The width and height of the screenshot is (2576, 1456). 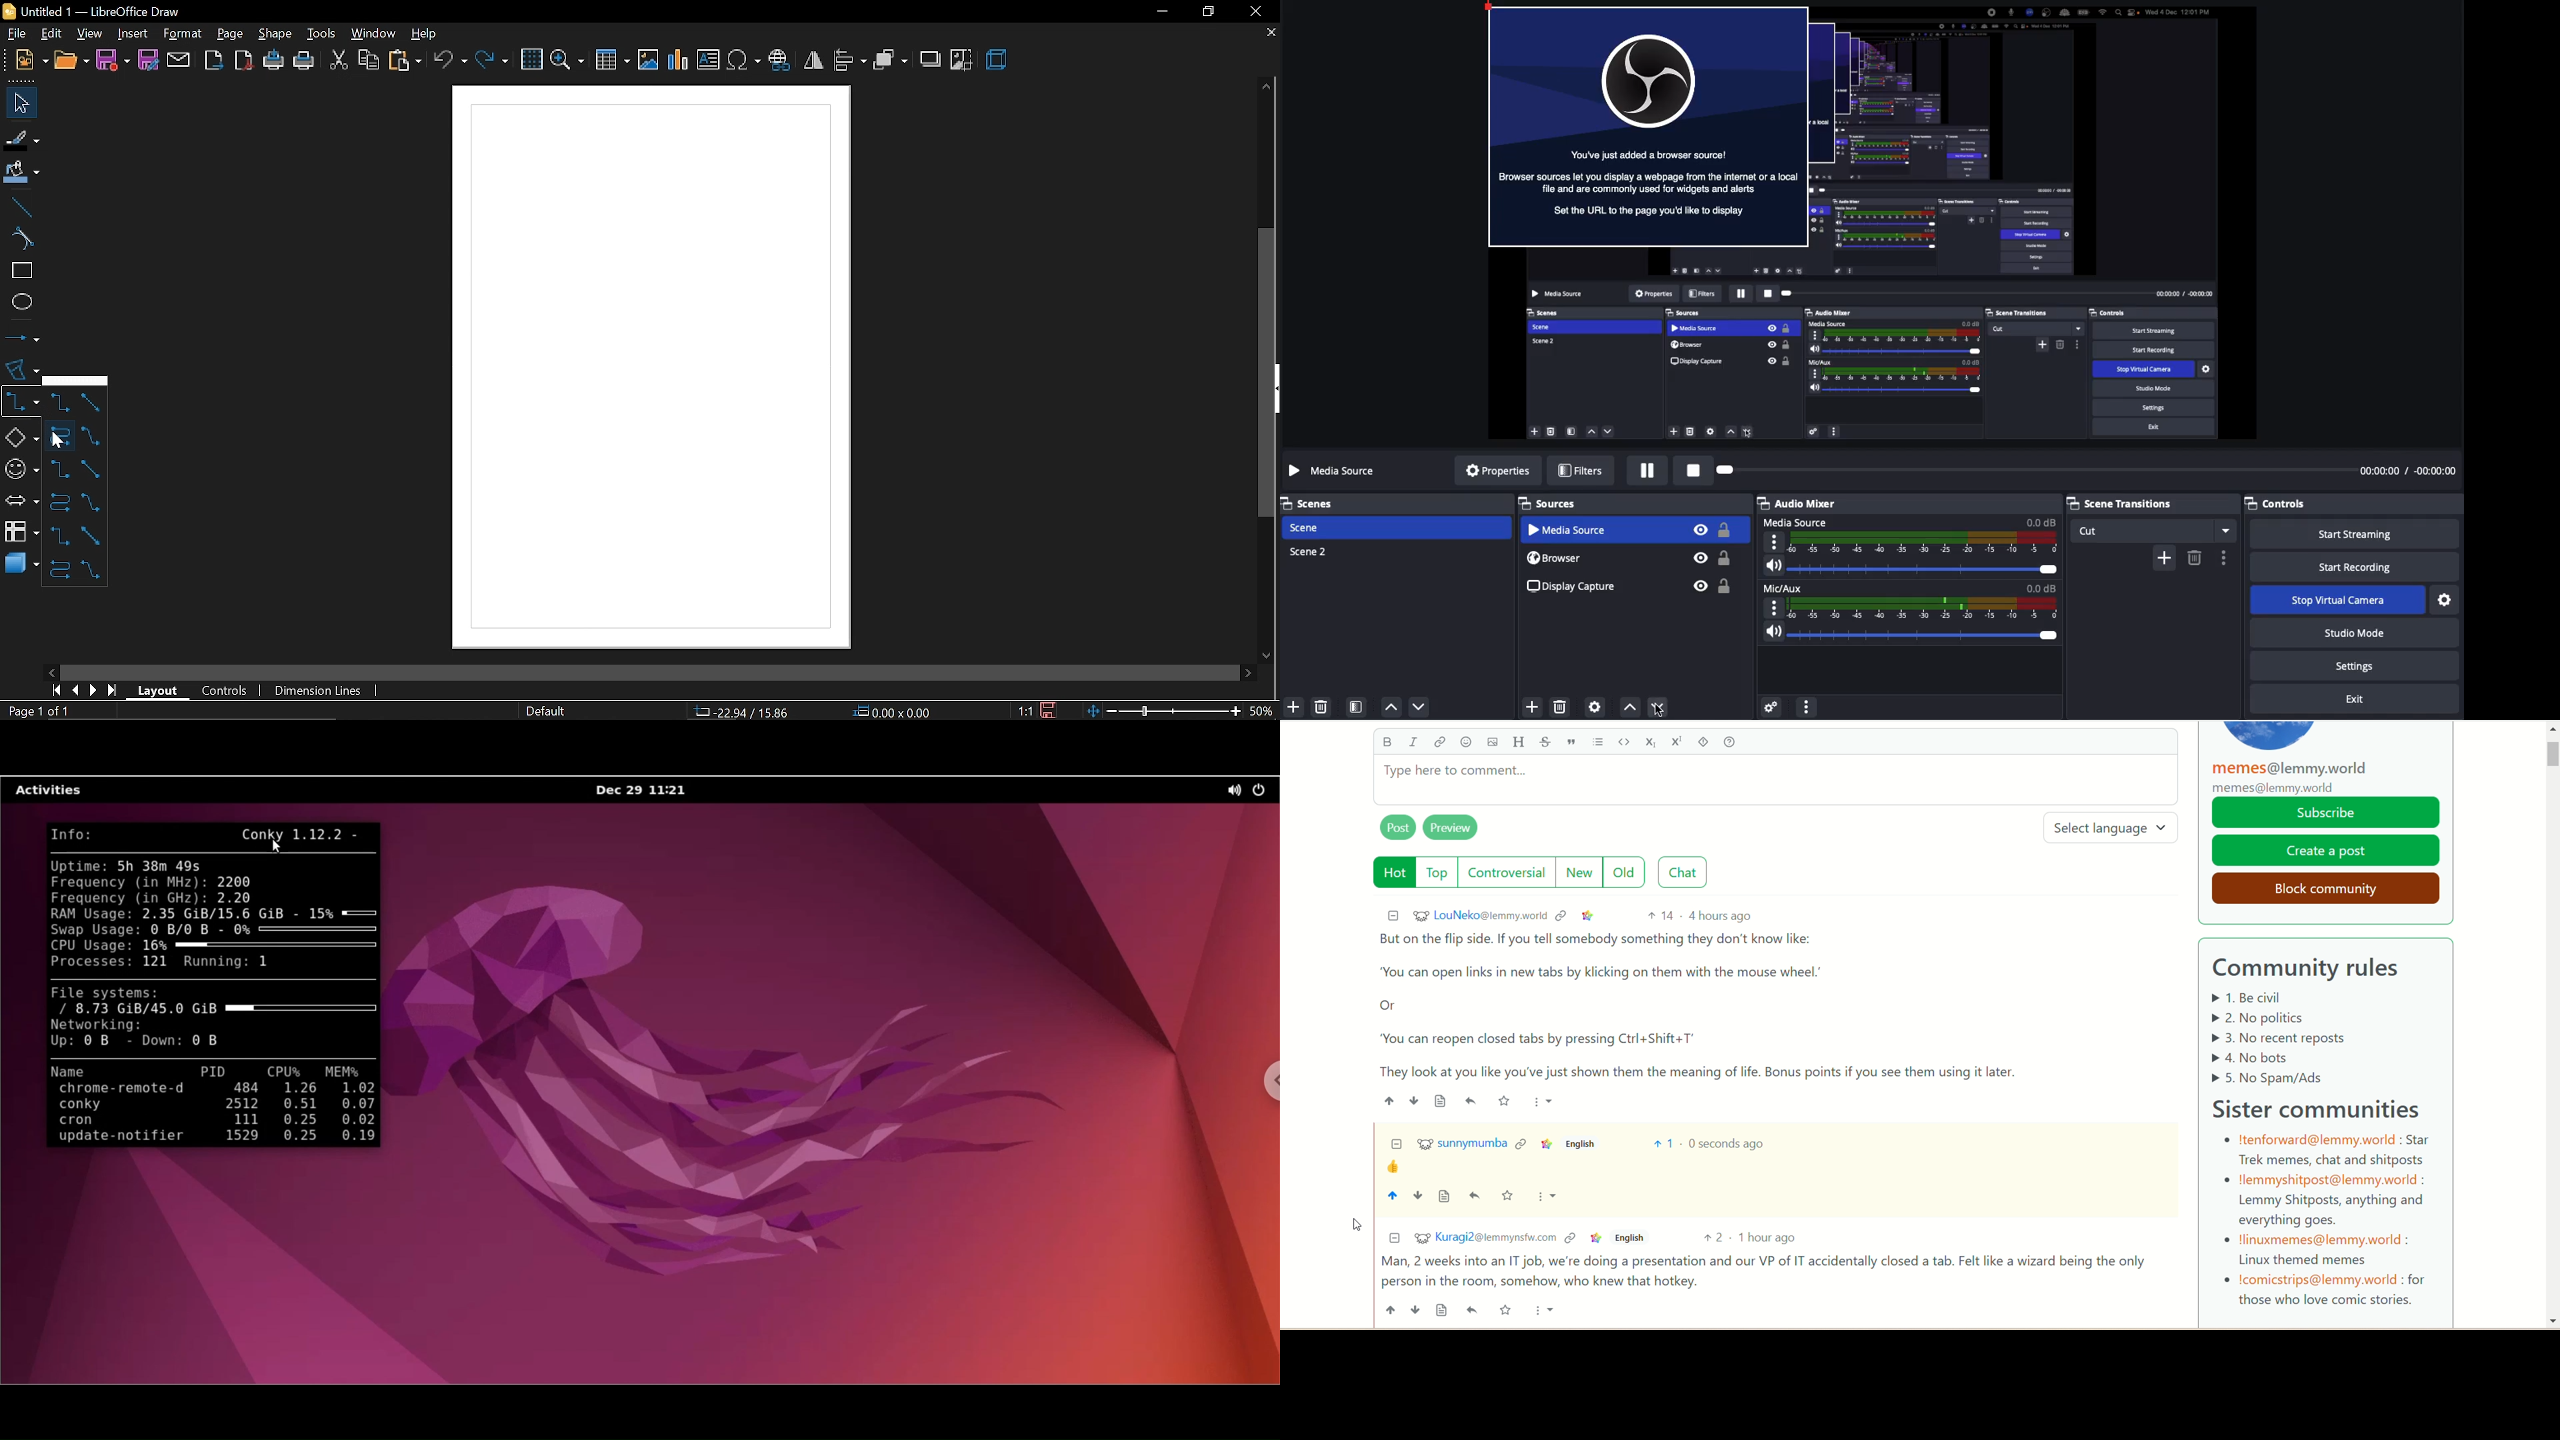 I want to click on line connector with arrow, so click(x=58, y=471).